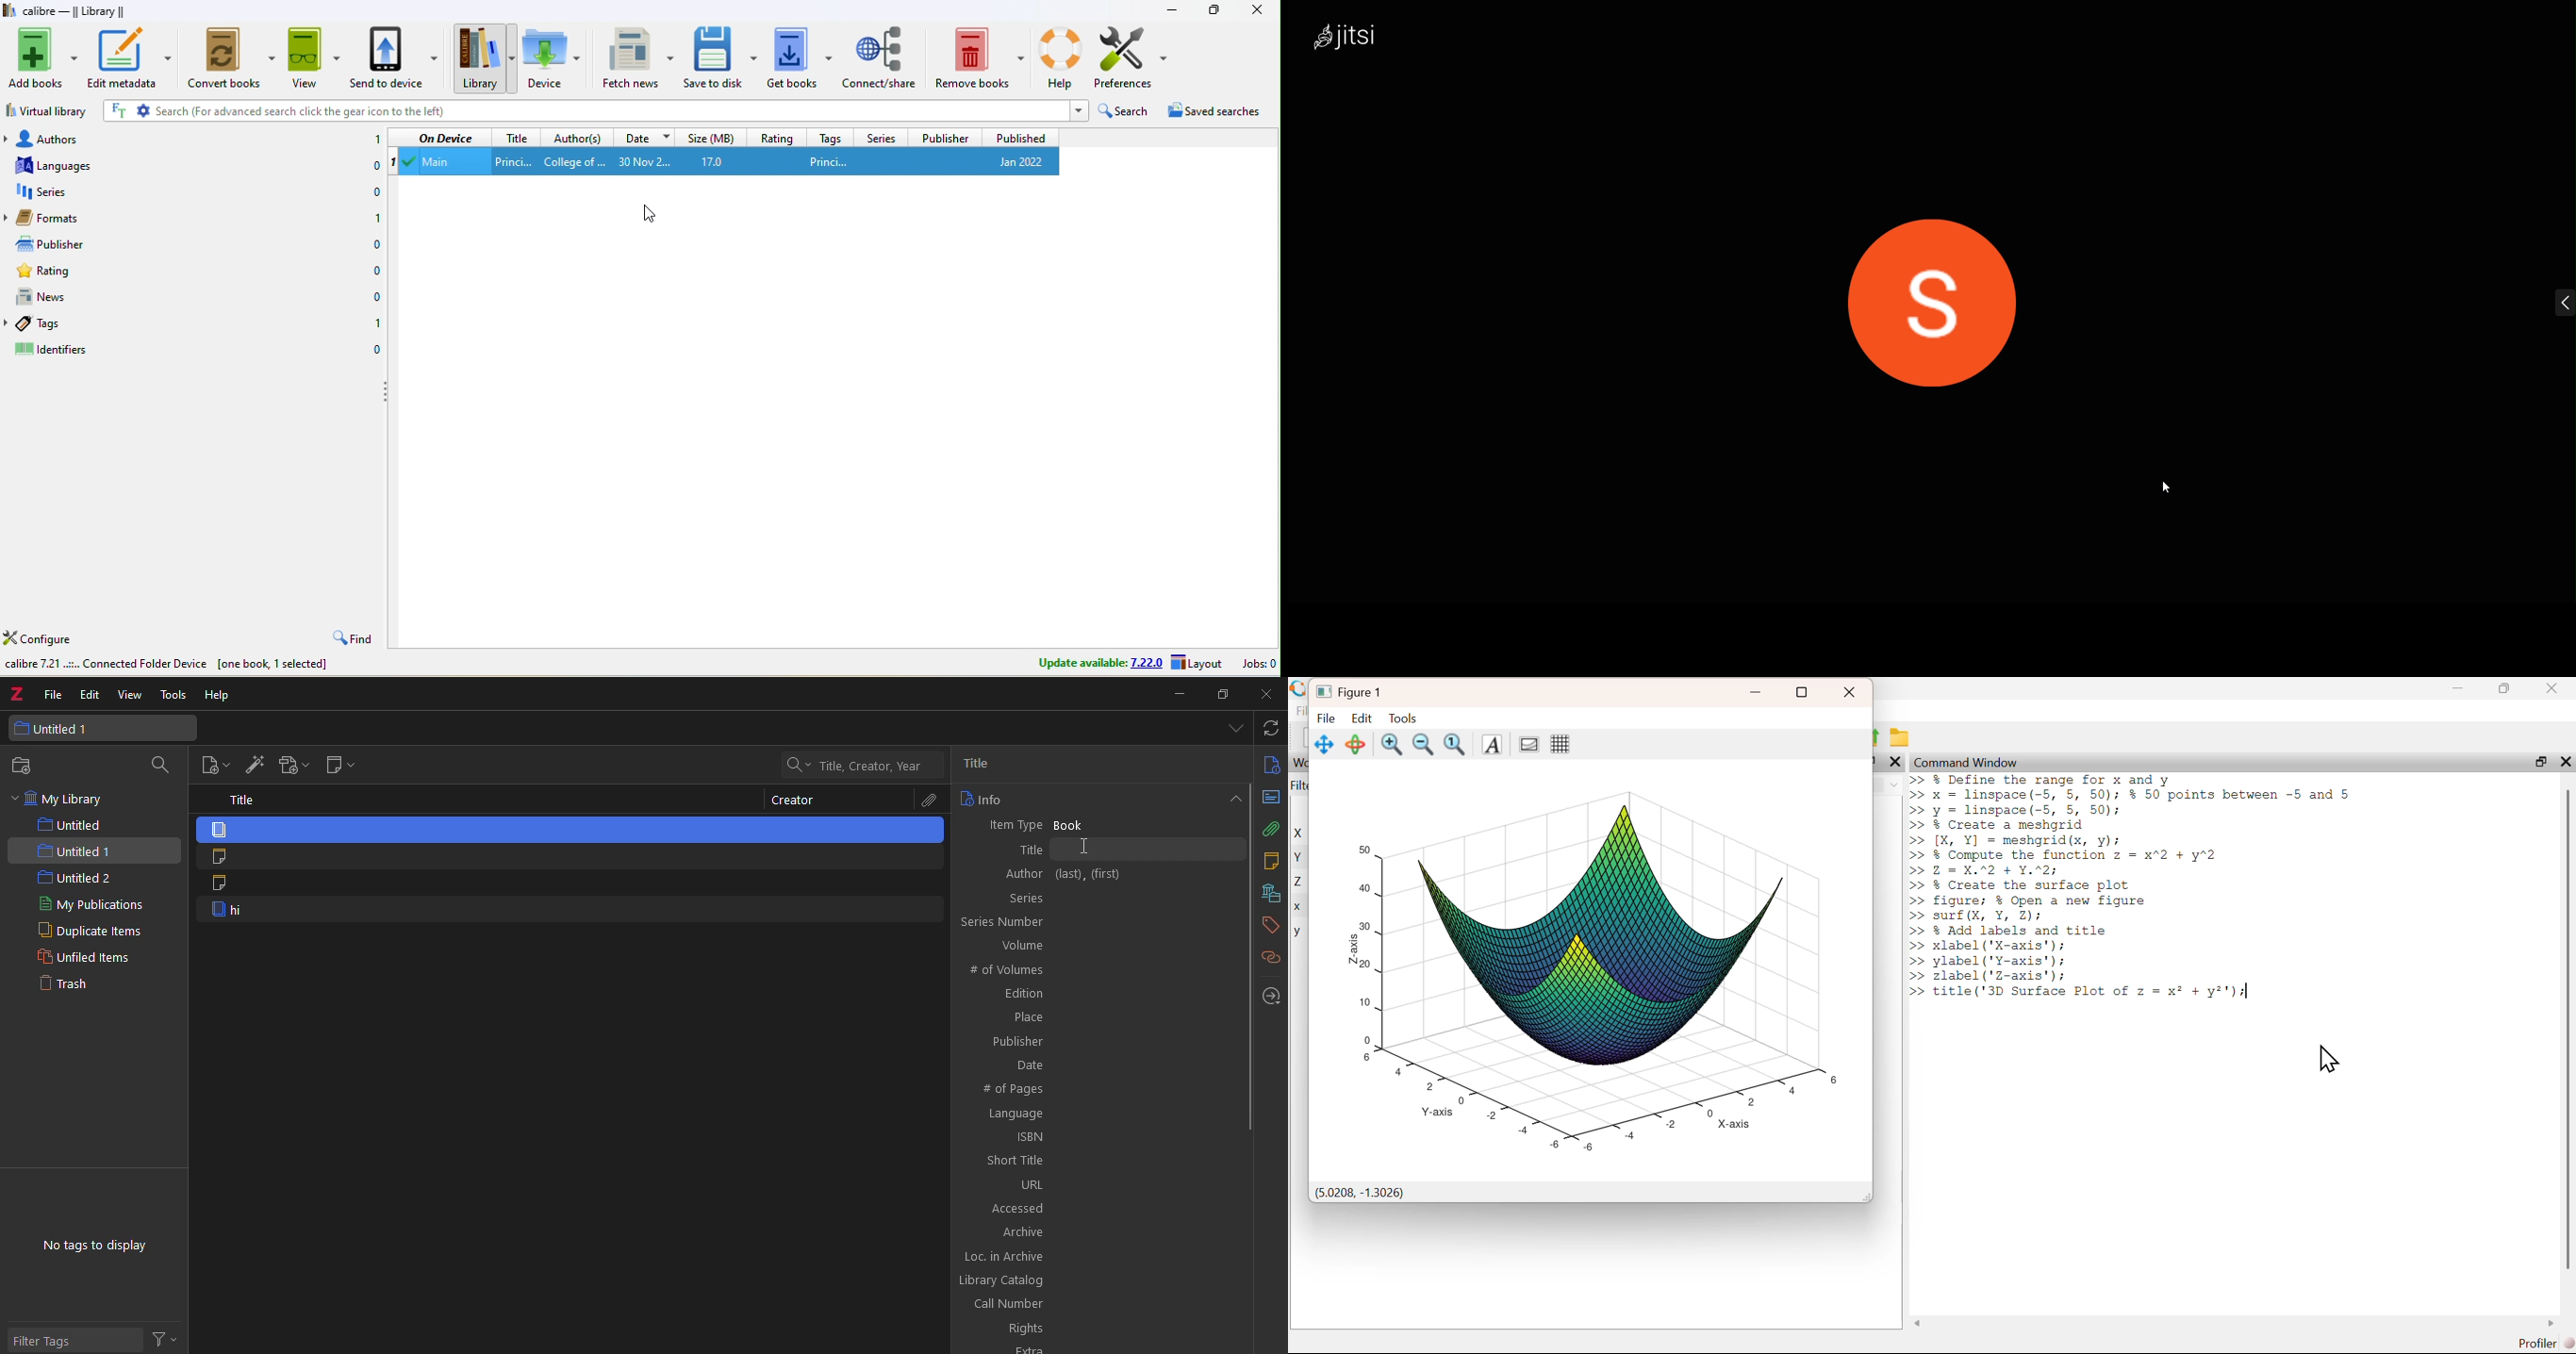  Describe the element at coordinates (339, 767) in the screenshot. I see `new note` at that location.